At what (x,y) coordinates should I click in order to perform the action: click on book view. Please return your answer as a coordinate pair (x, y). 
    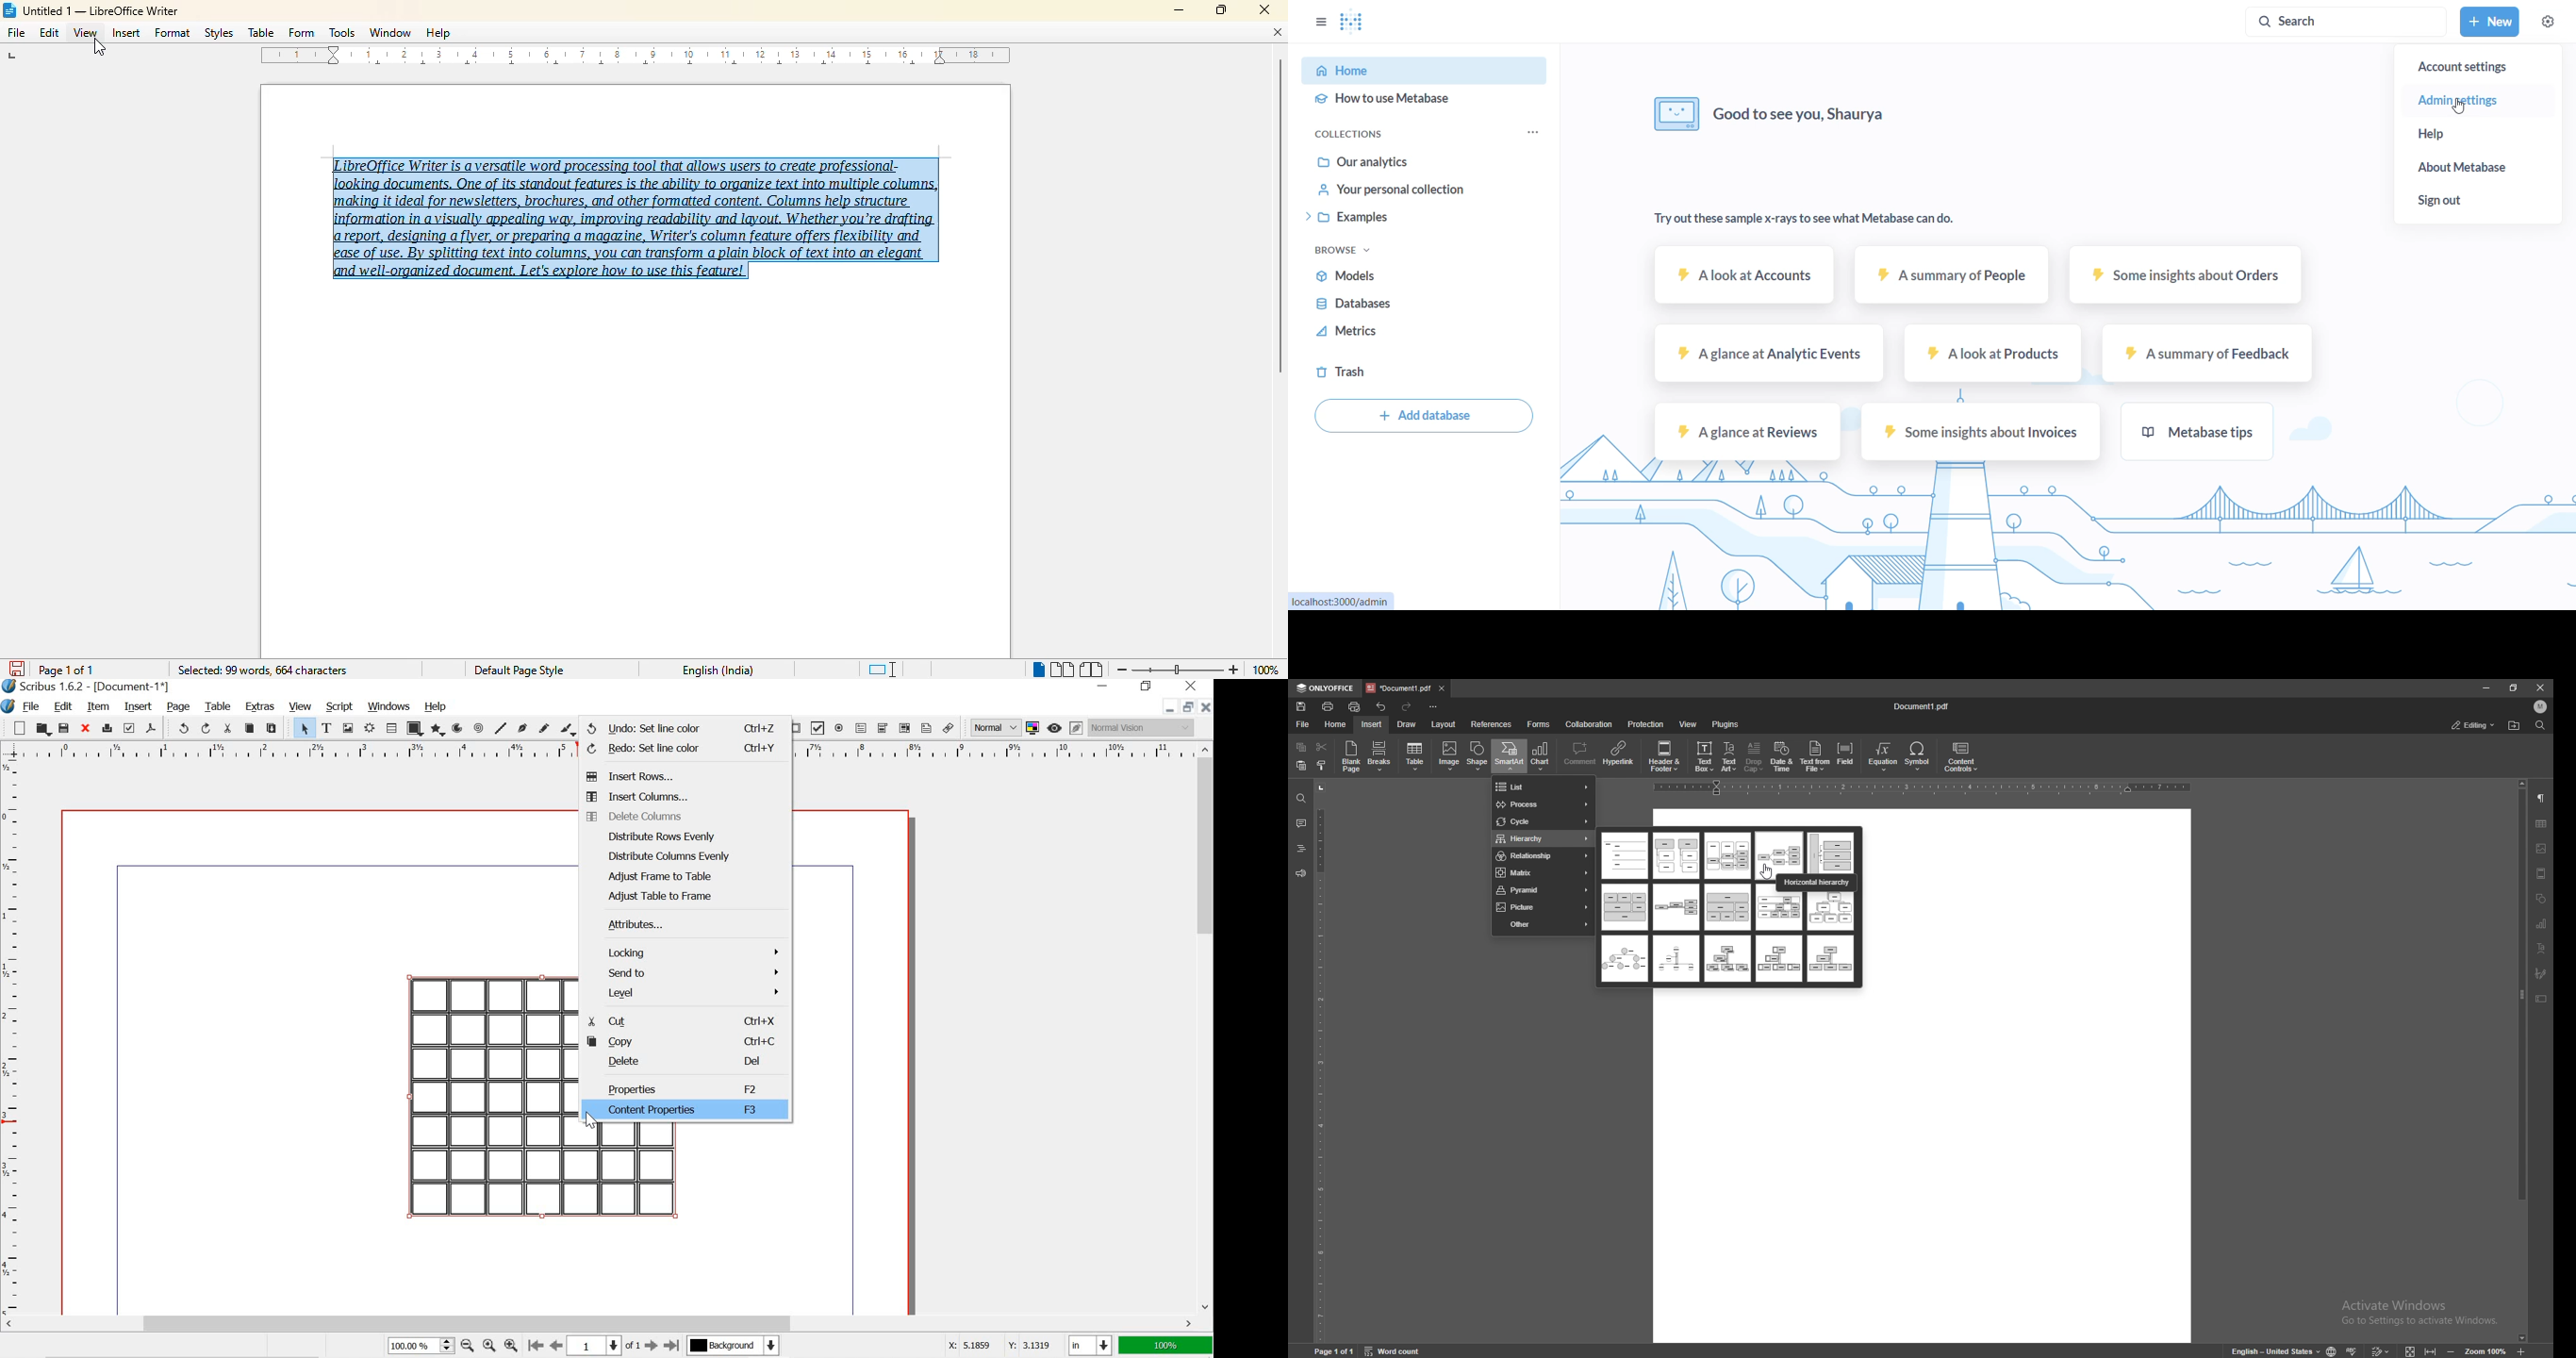
    Looking at the image, I should click on (1091, 670).